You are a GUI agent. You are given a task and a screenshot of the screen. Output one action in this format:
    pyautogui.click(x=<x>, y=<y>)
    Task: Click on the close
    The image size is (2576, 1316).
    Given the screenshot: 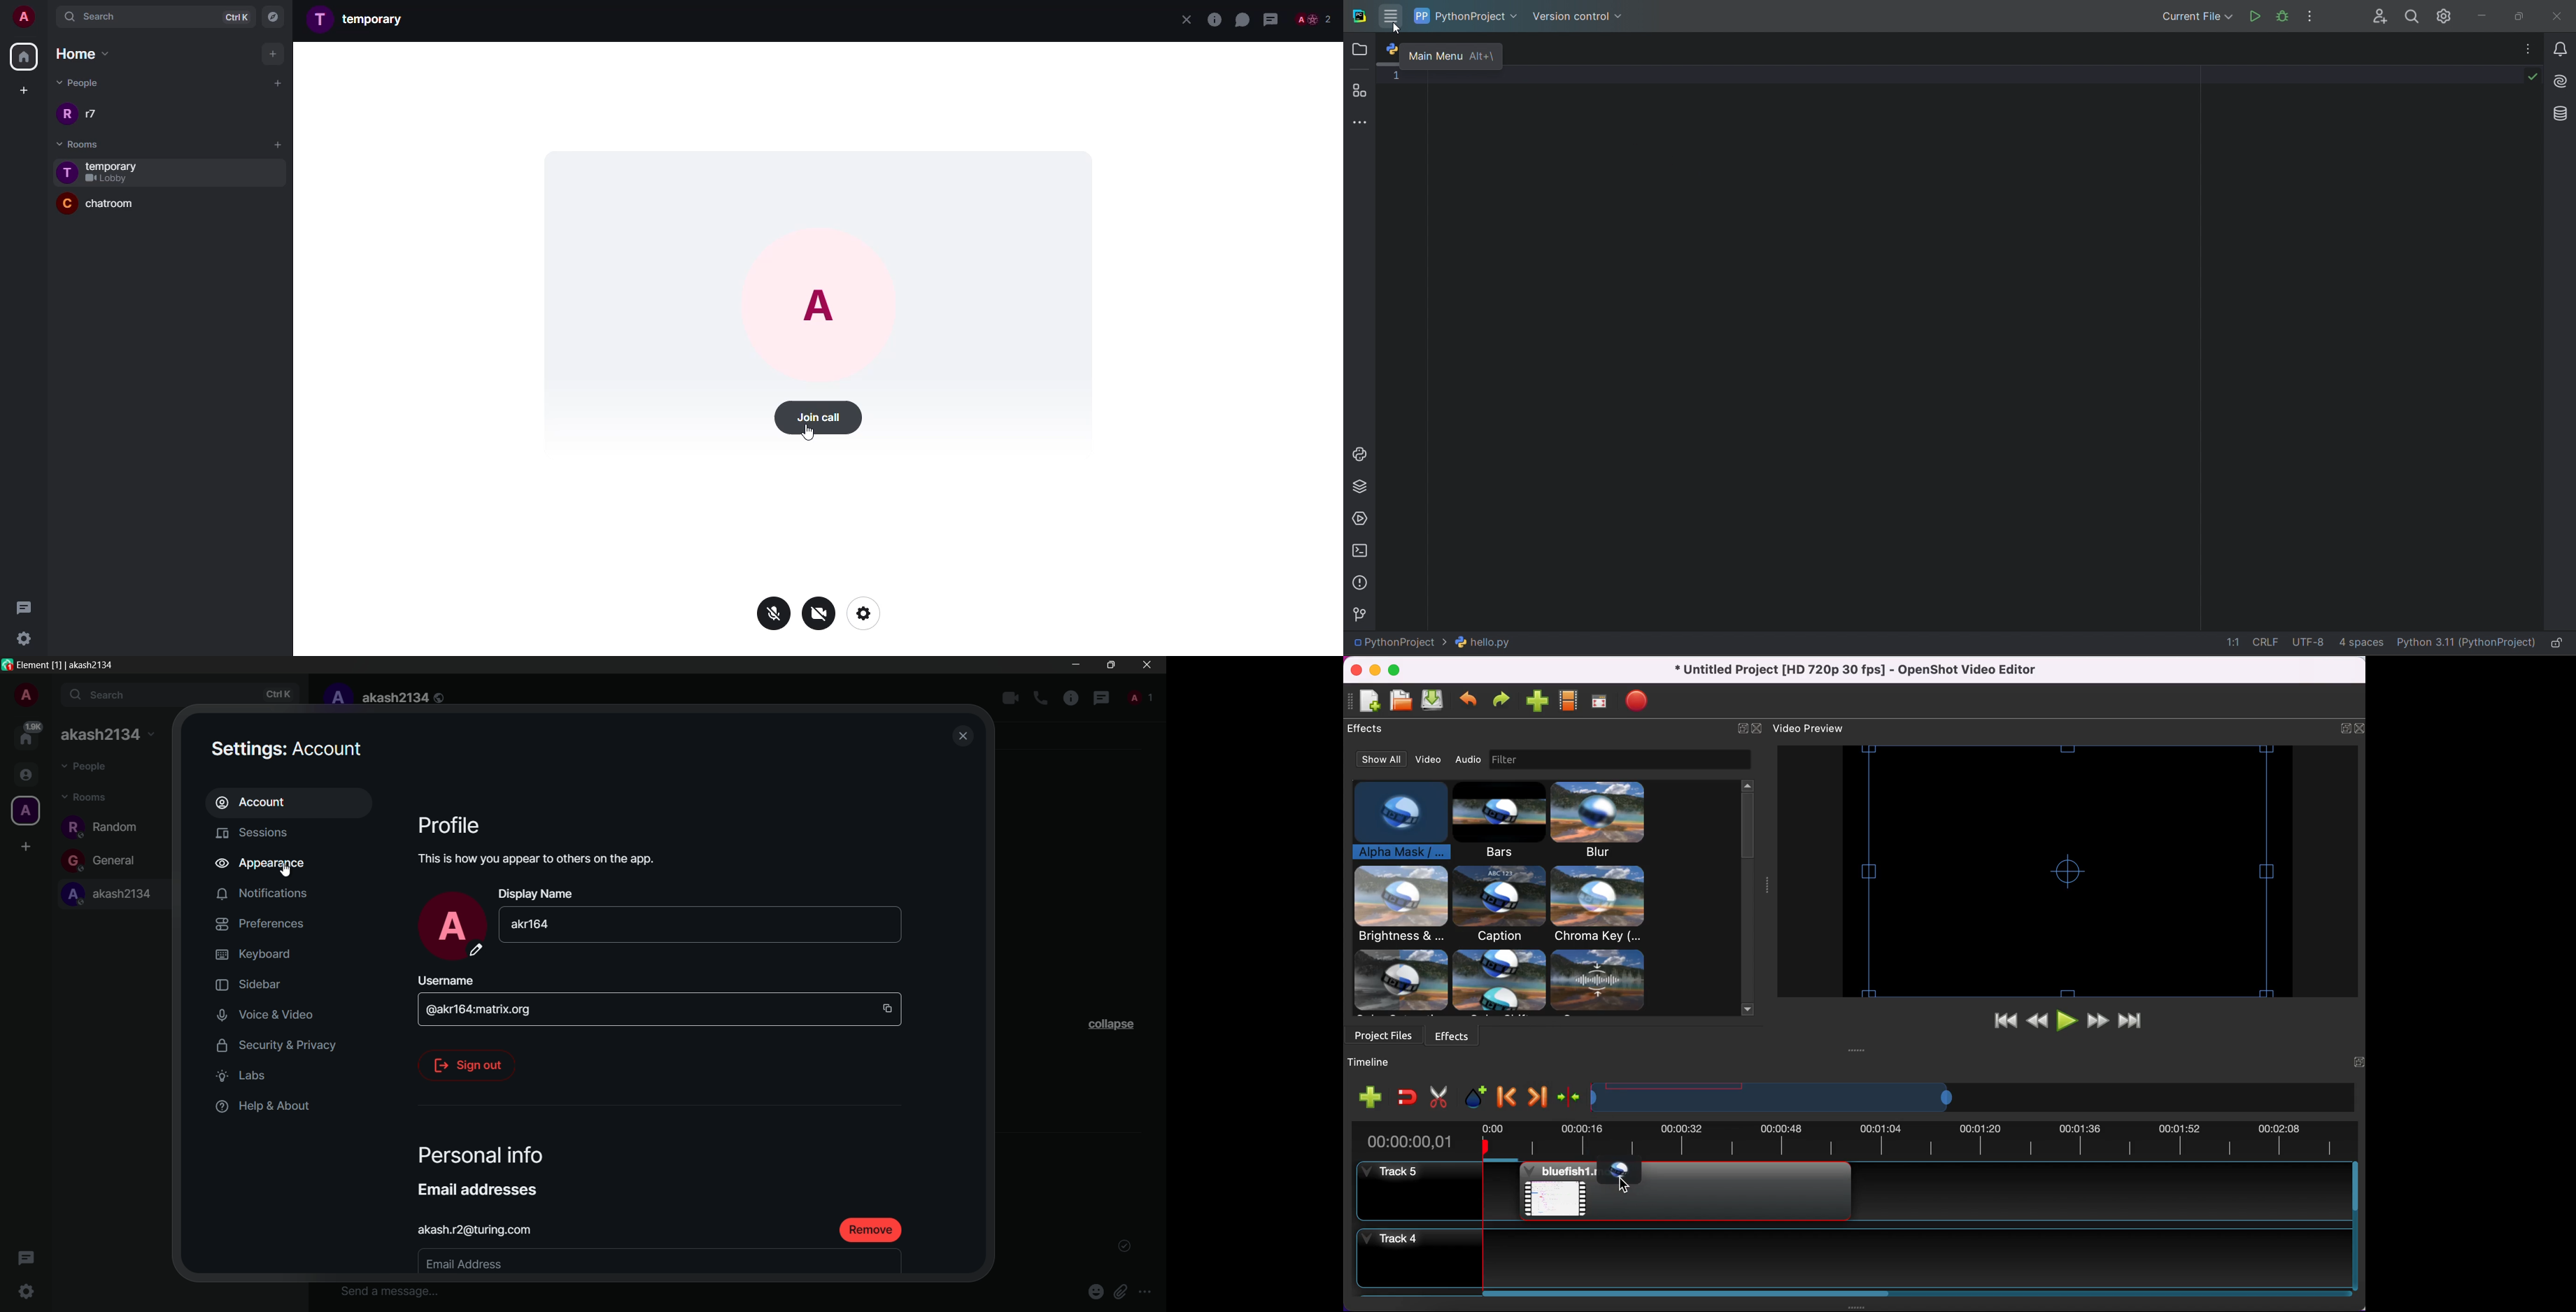 What is the action you would take?
    pyautogui.click(x=1186, y=19)
    